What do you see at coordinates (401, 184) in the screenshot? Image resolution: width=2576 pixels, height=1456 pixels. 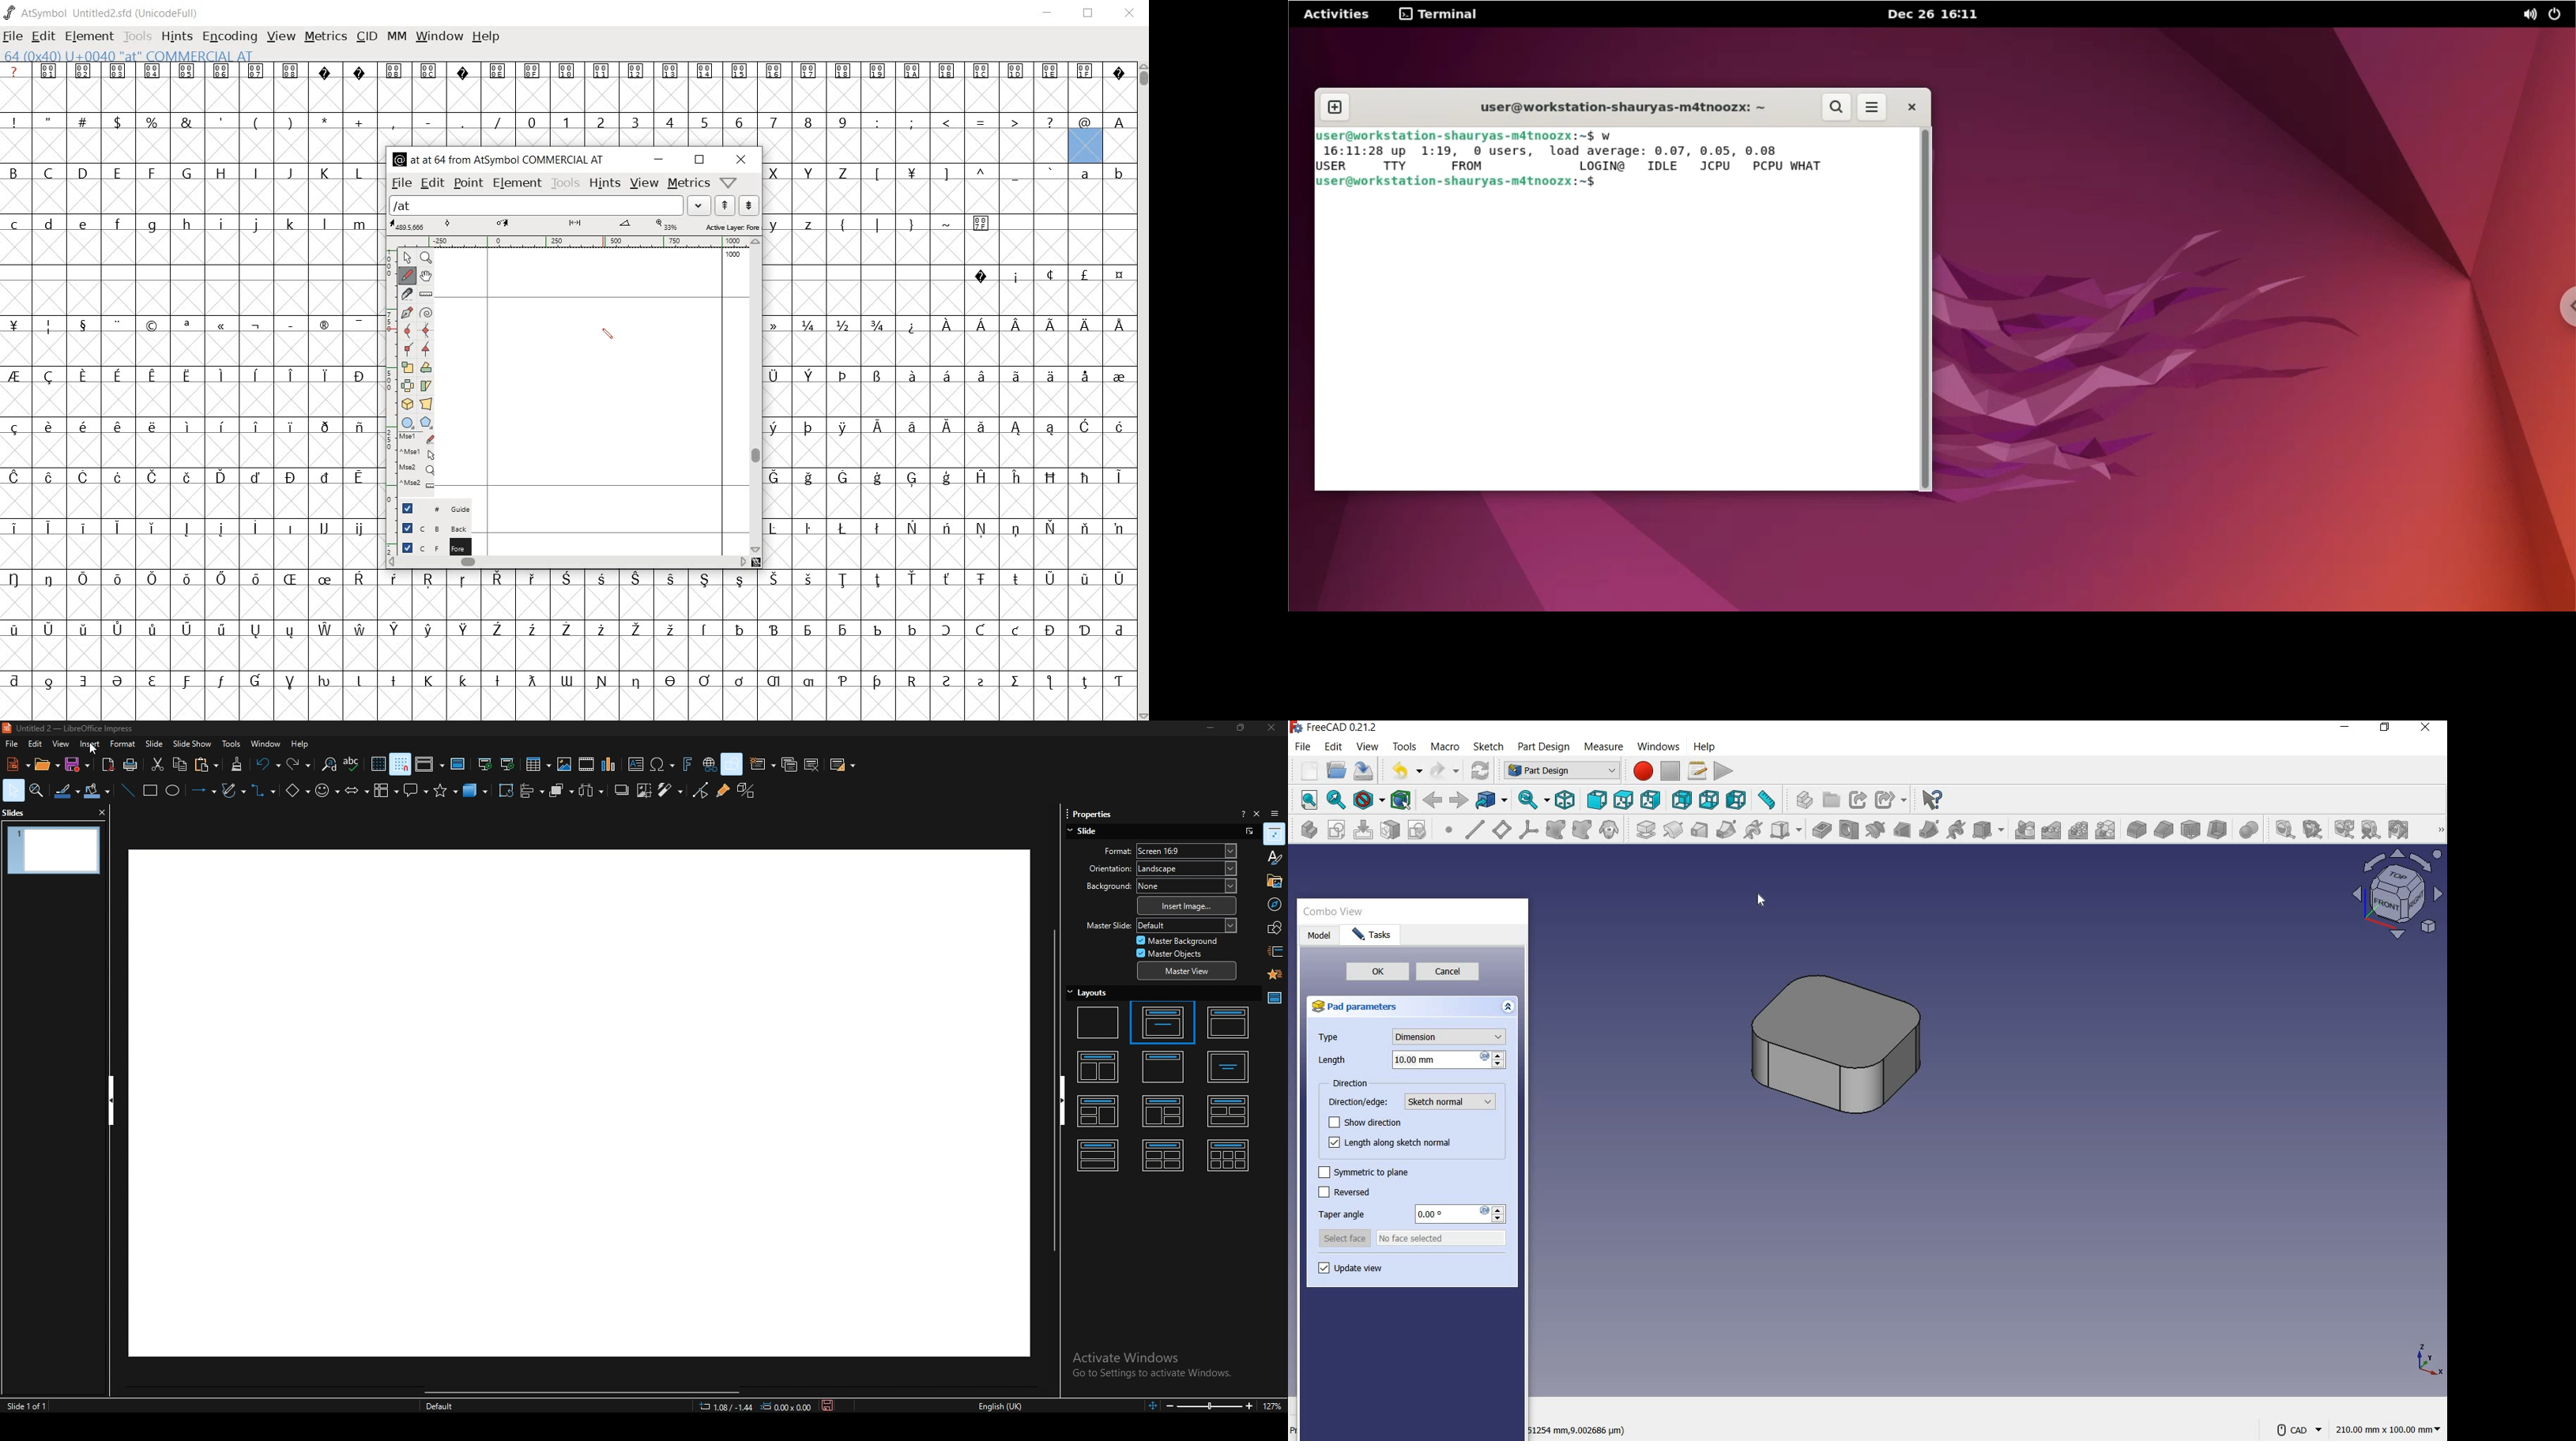 I see `file` at bounding box center [401, 184].